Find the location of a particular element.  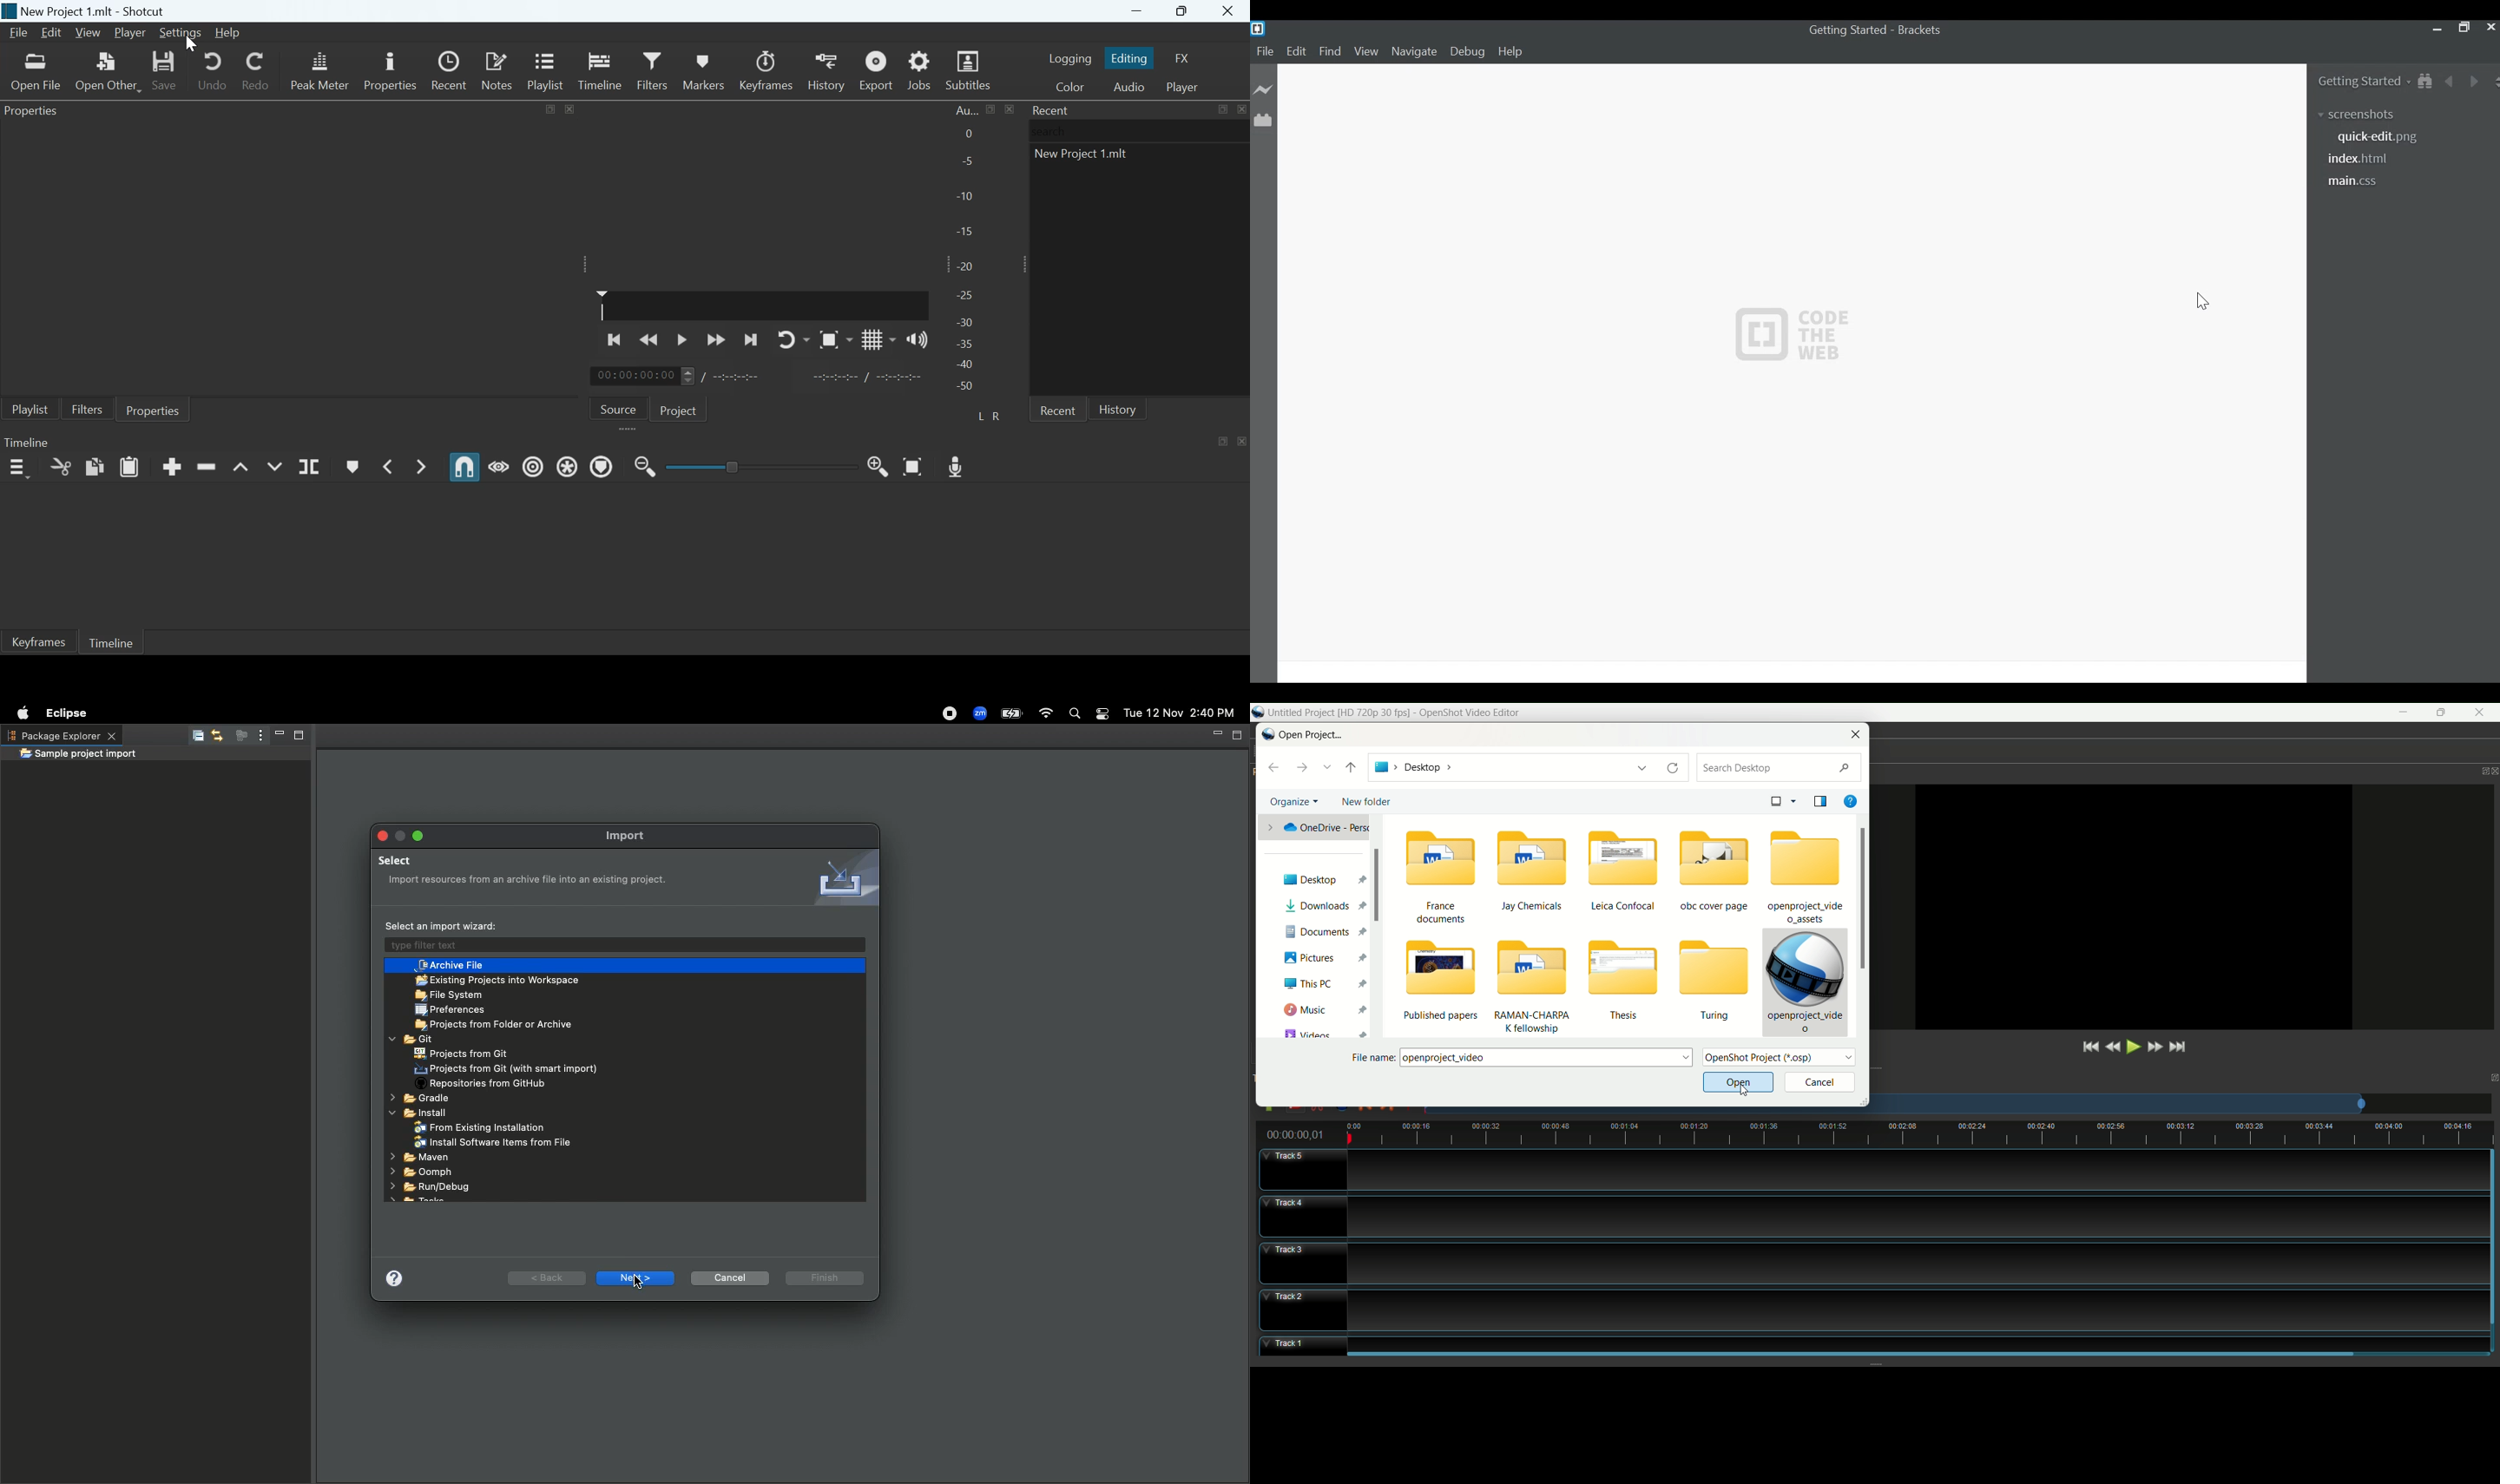

Close is located at coordinates (2490, 27).